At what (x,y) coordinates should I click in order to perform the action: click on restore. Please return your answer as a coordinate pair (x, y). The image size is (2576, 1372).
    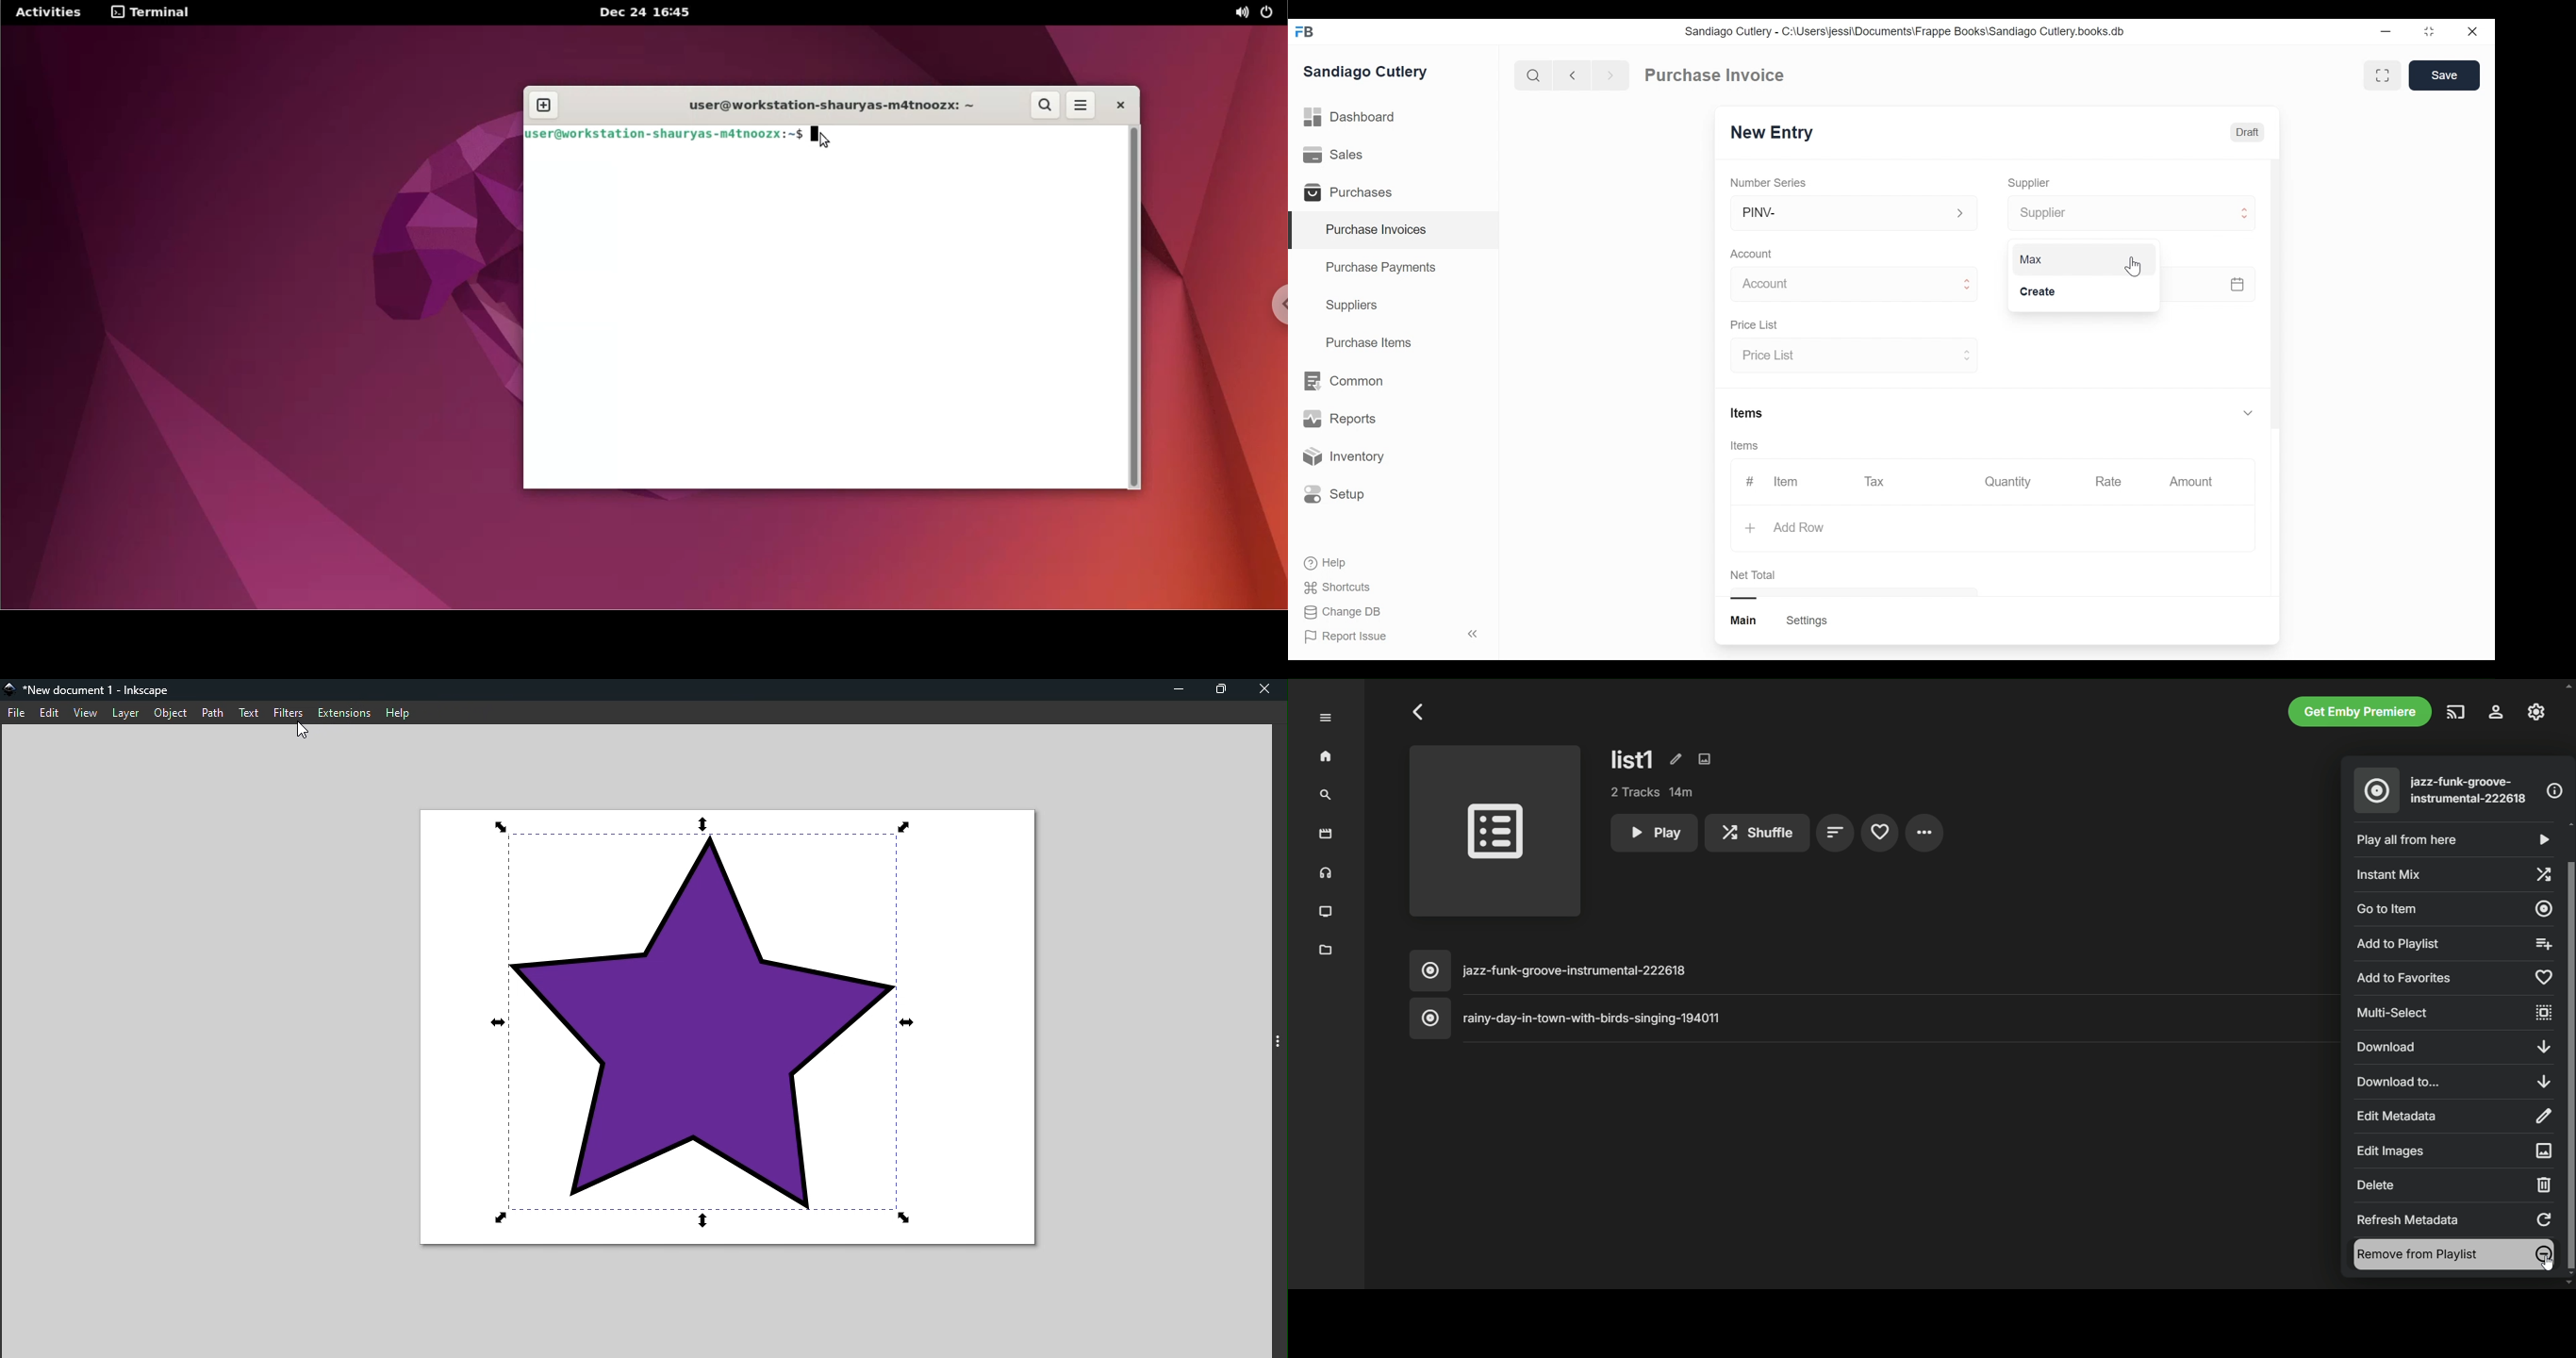
    Looking at the image, I should click on (2428, 32).